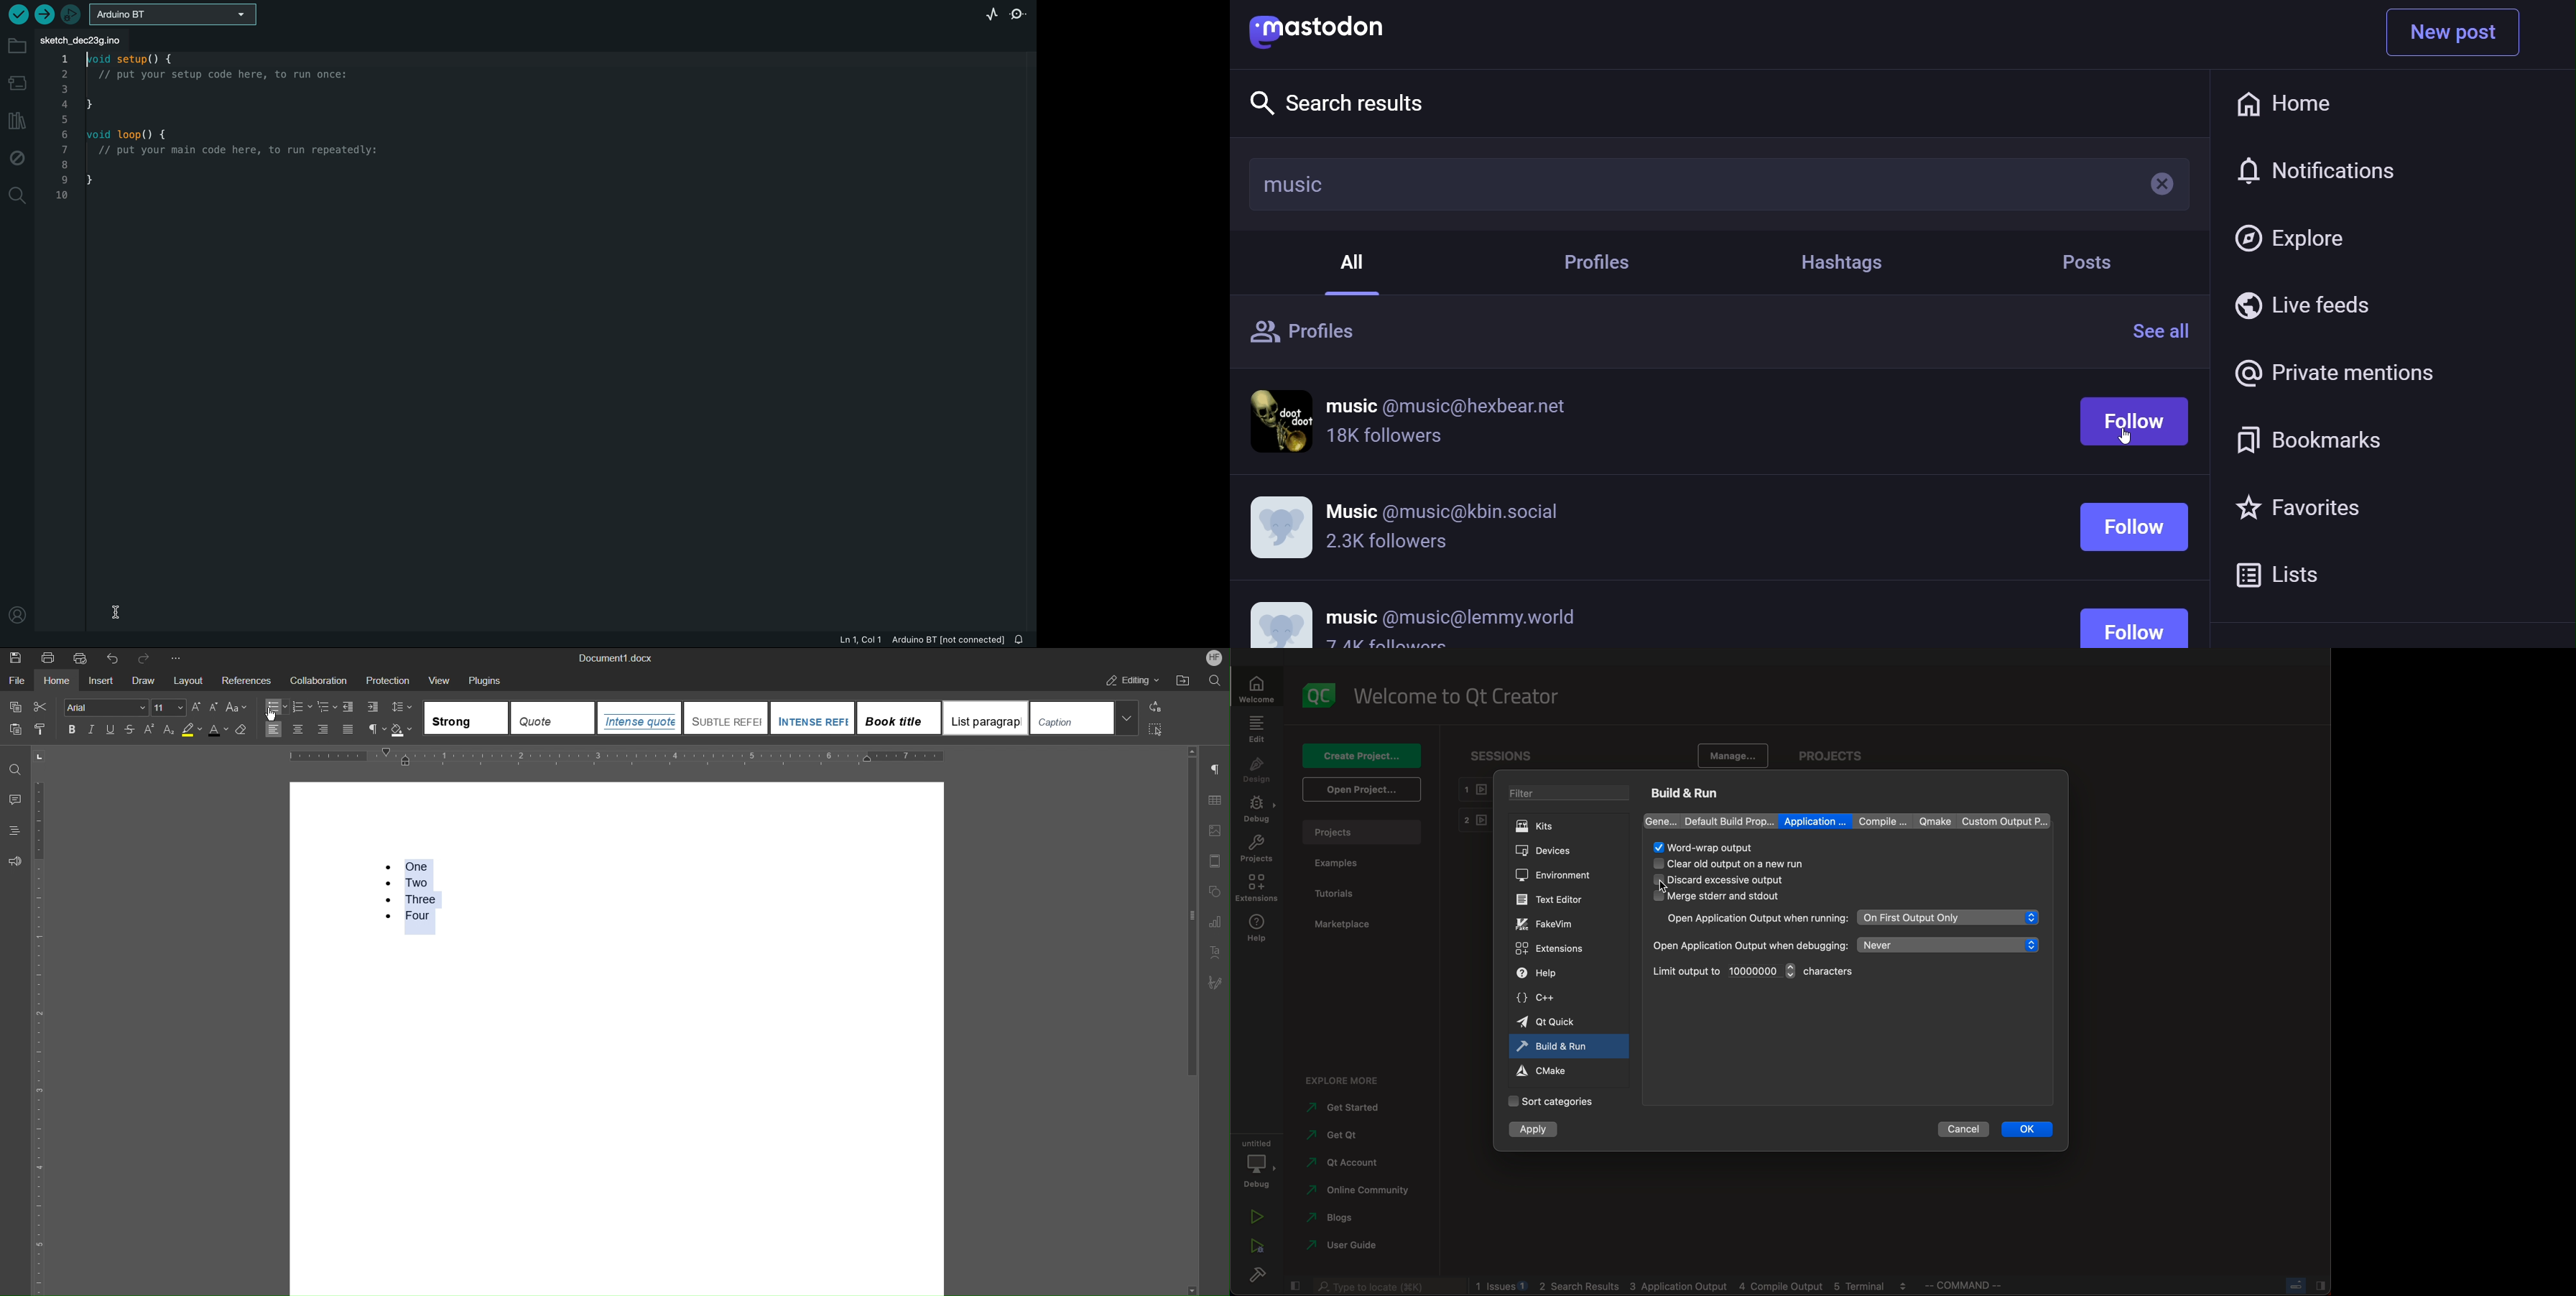 This screenshot has height=1316, width=2576. What do you see at coordinates (113, 657) in the screenshot?
I see `Undo` at bounding box center [113, 657].